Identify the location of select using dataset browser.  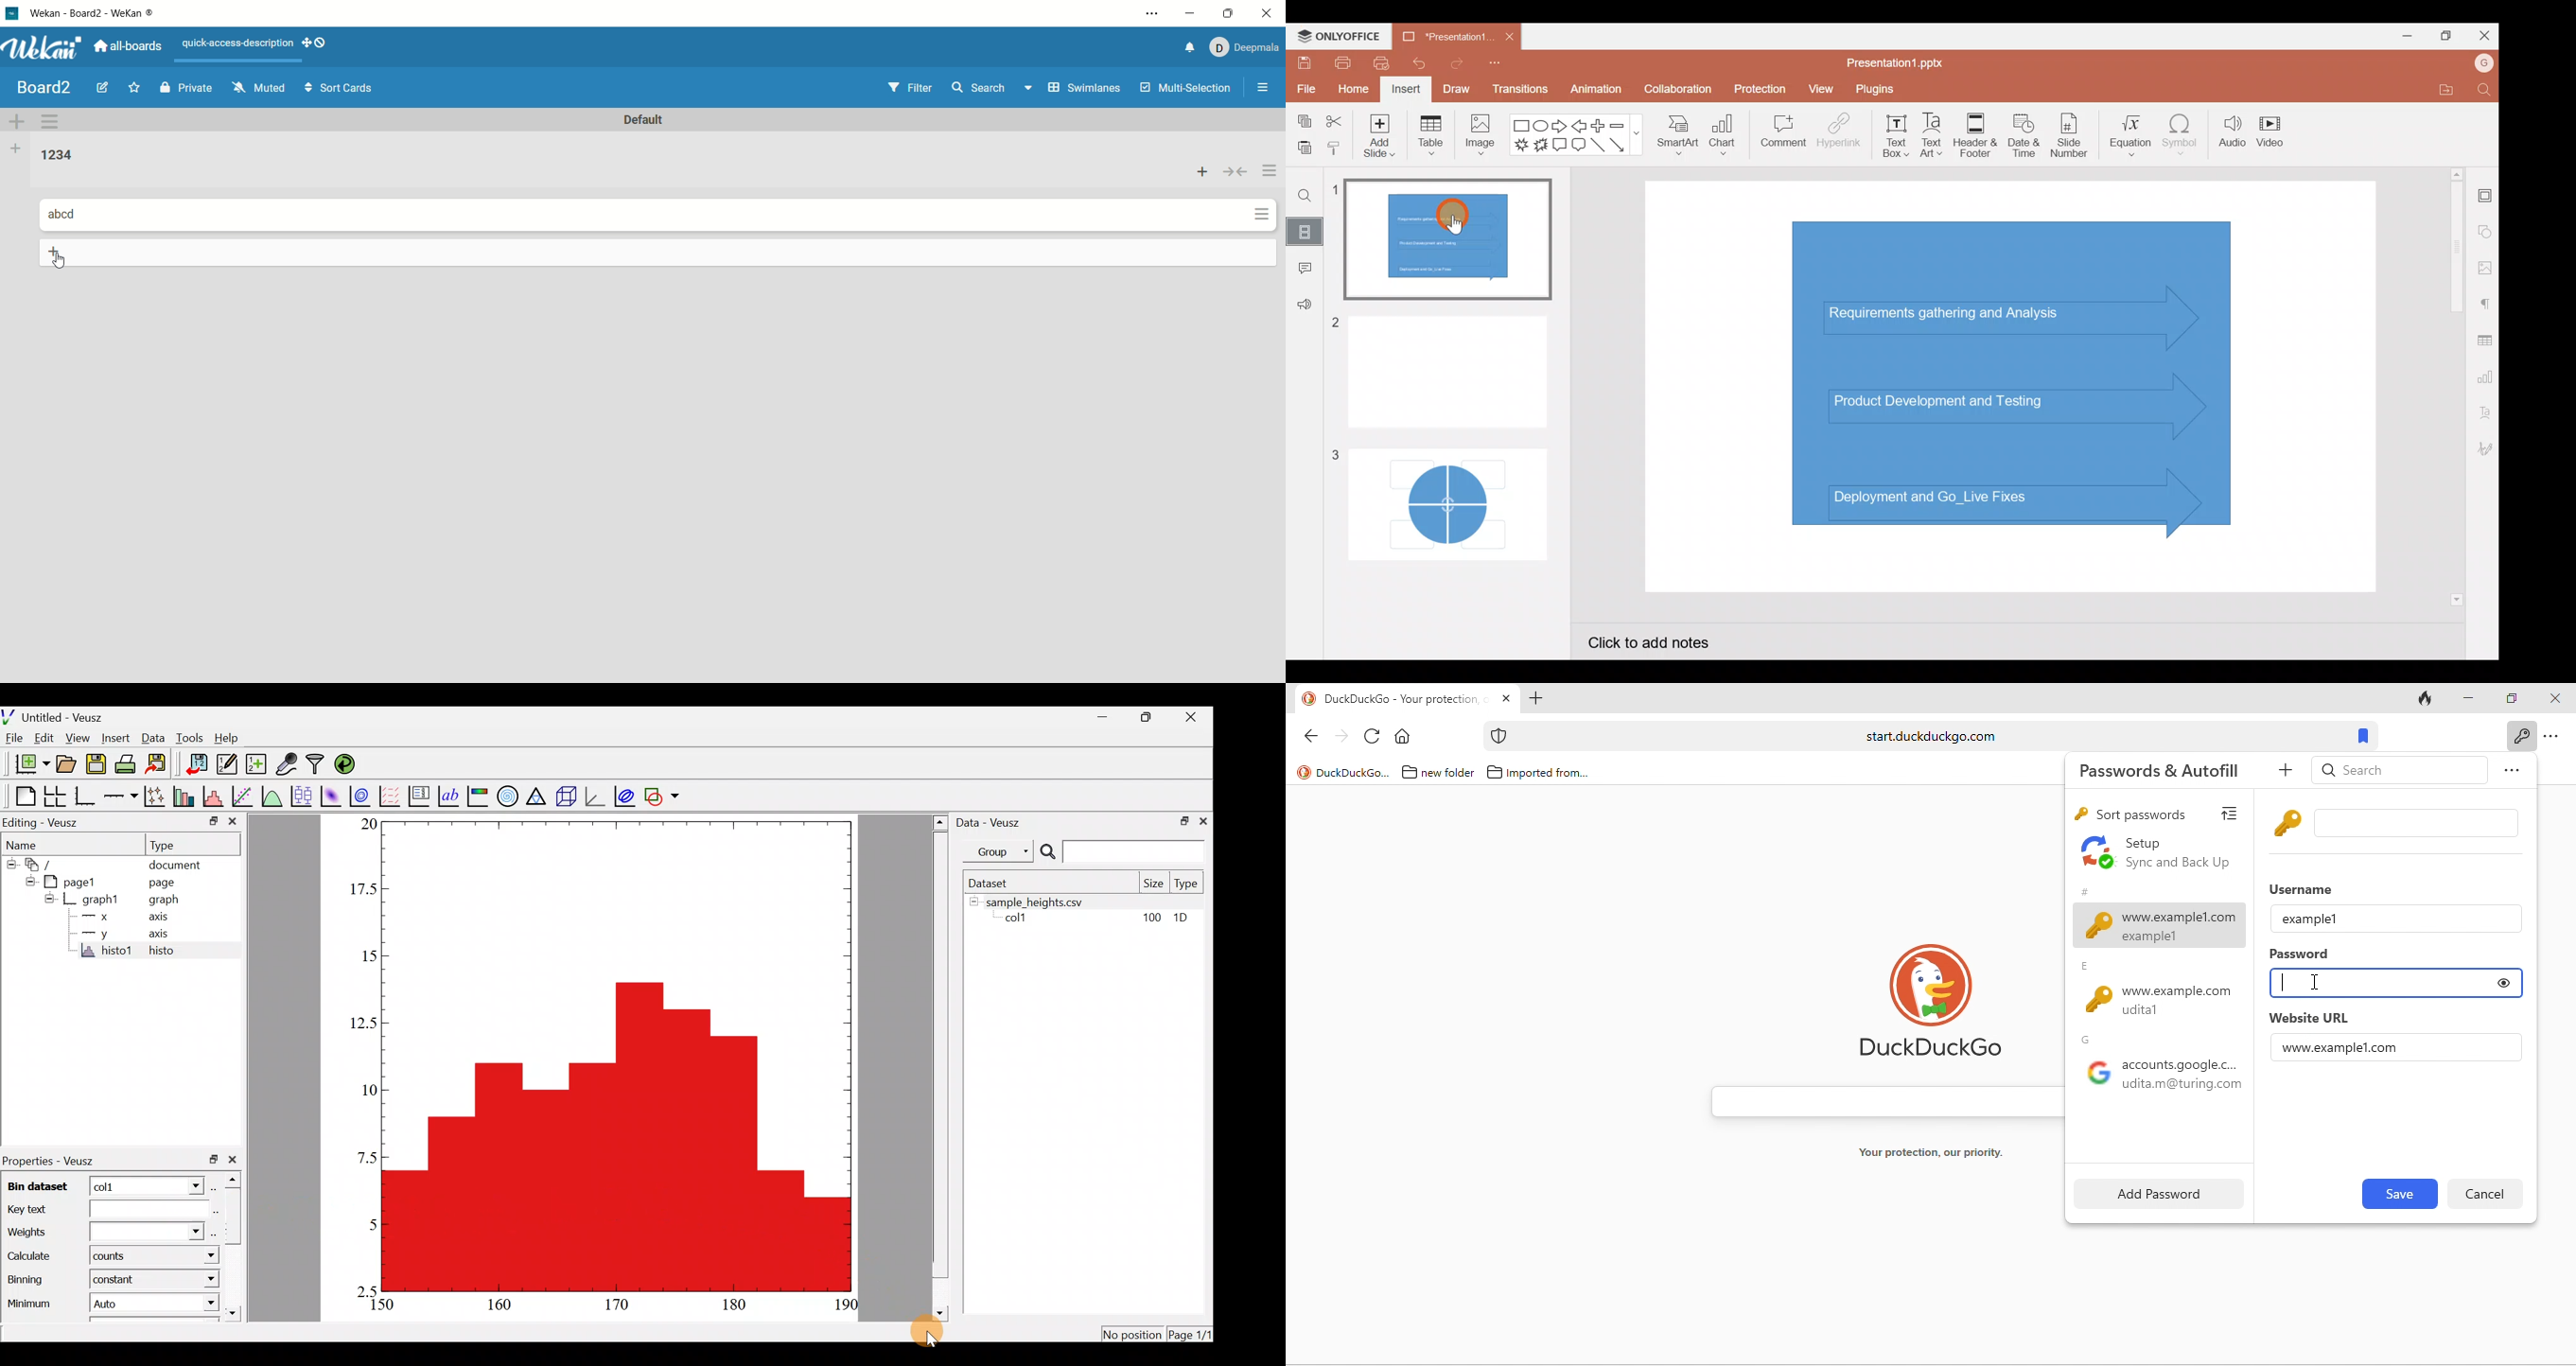
(212, 1209).